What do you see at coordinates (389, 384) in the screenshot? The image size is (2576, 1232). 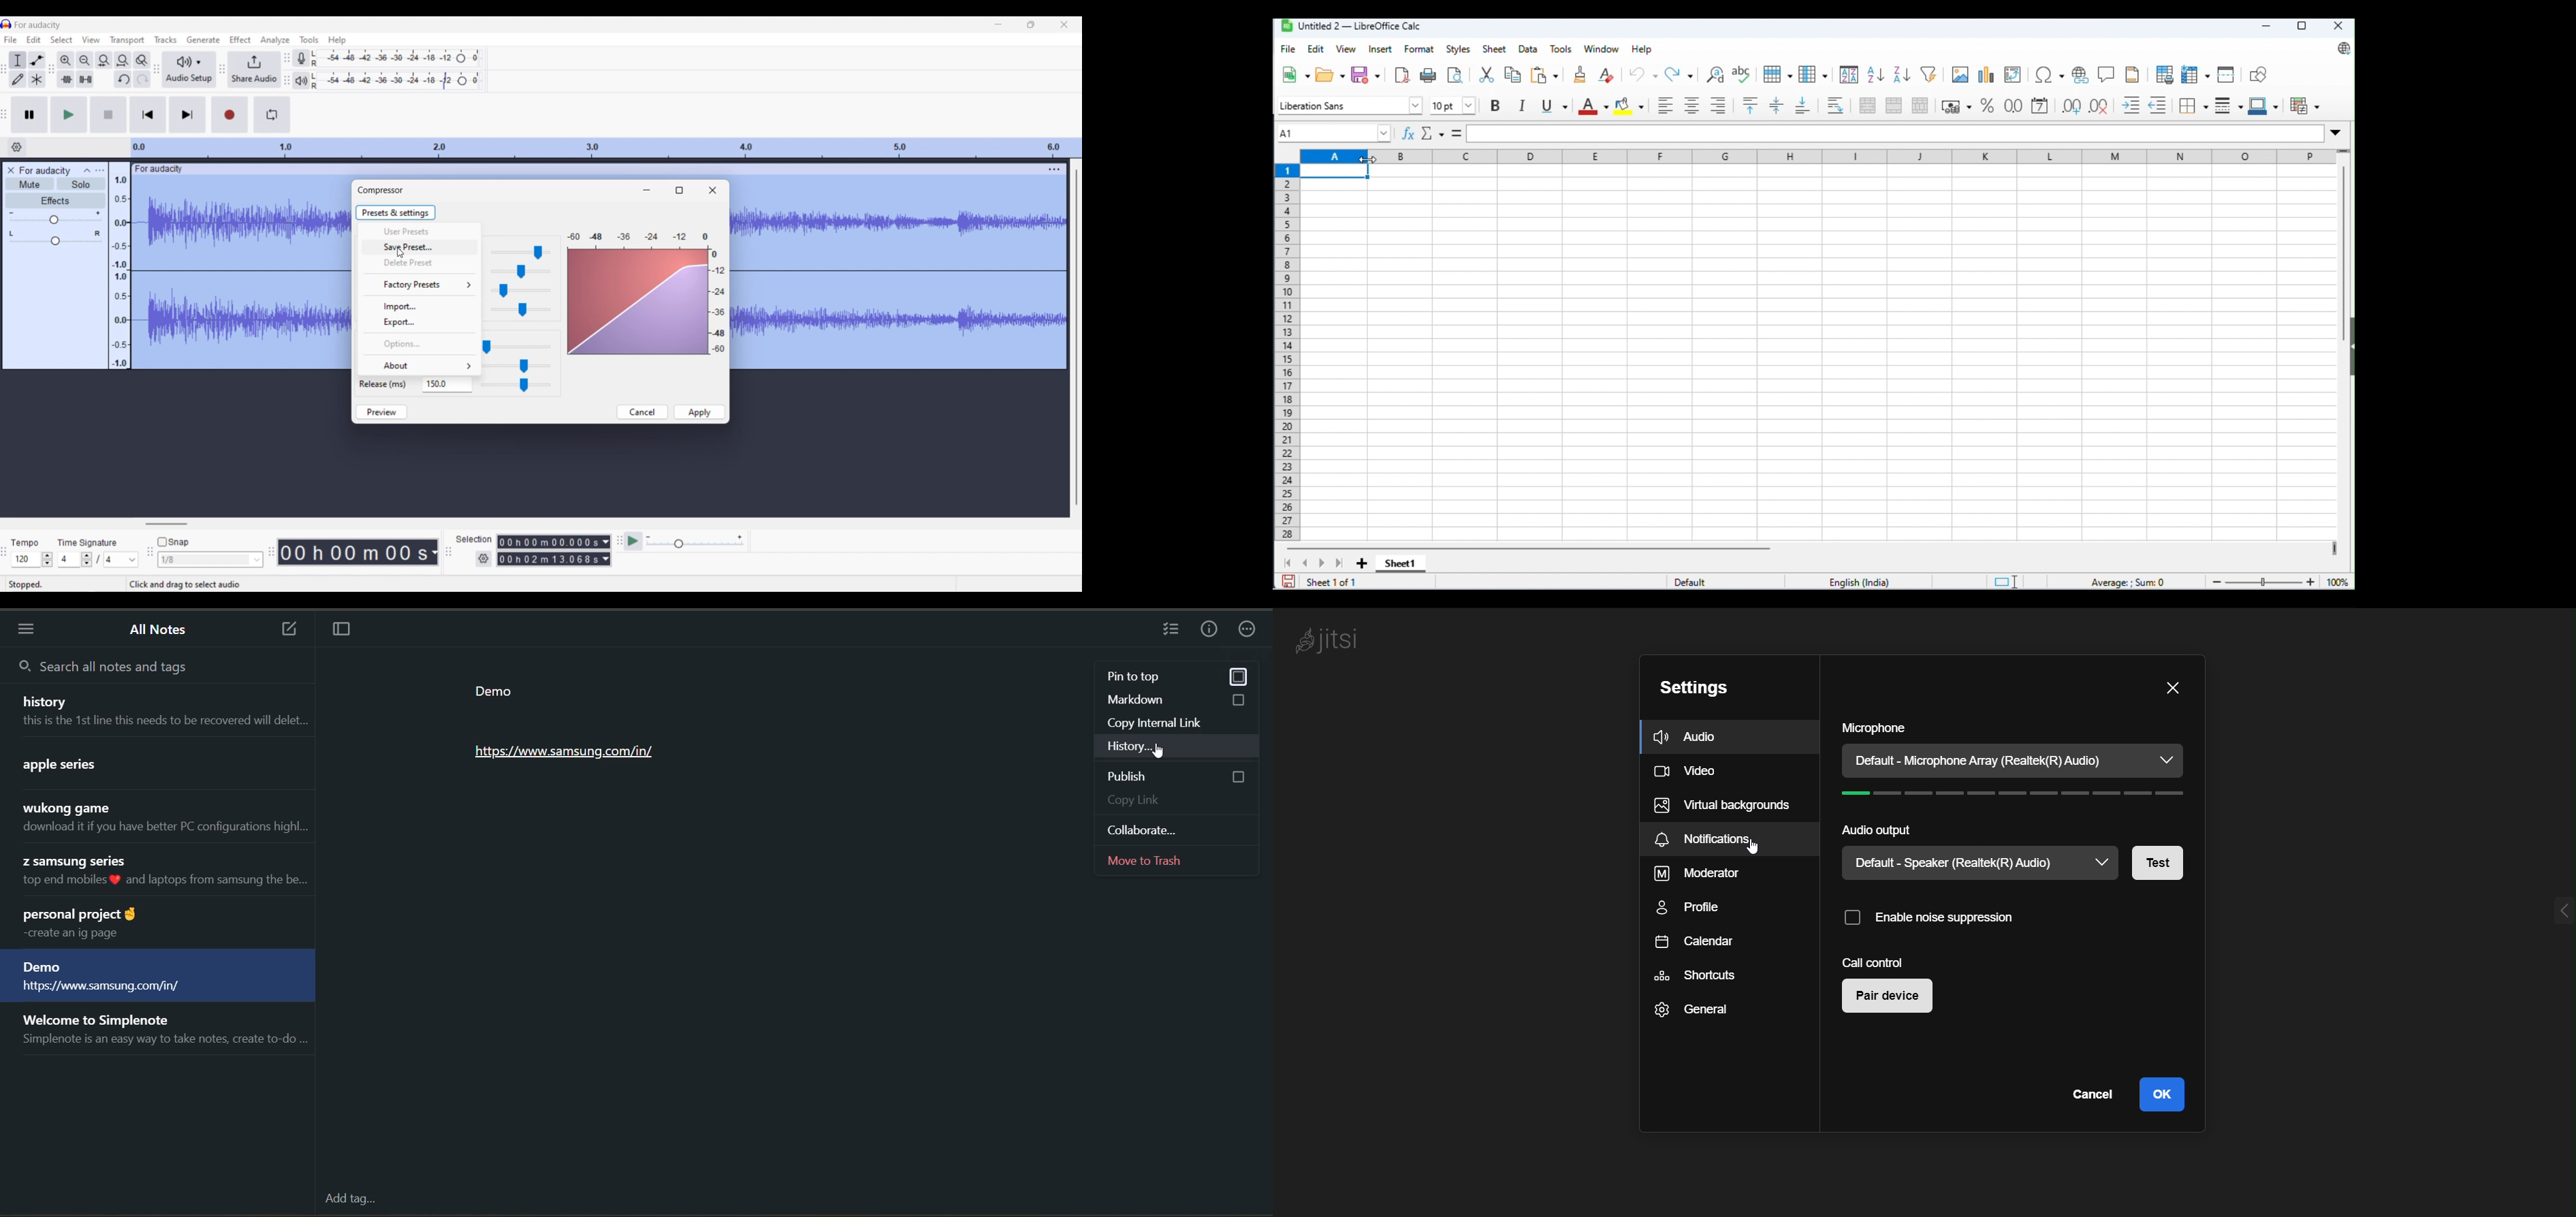 I see `Release (mg)` at bounding box center [389, 384].